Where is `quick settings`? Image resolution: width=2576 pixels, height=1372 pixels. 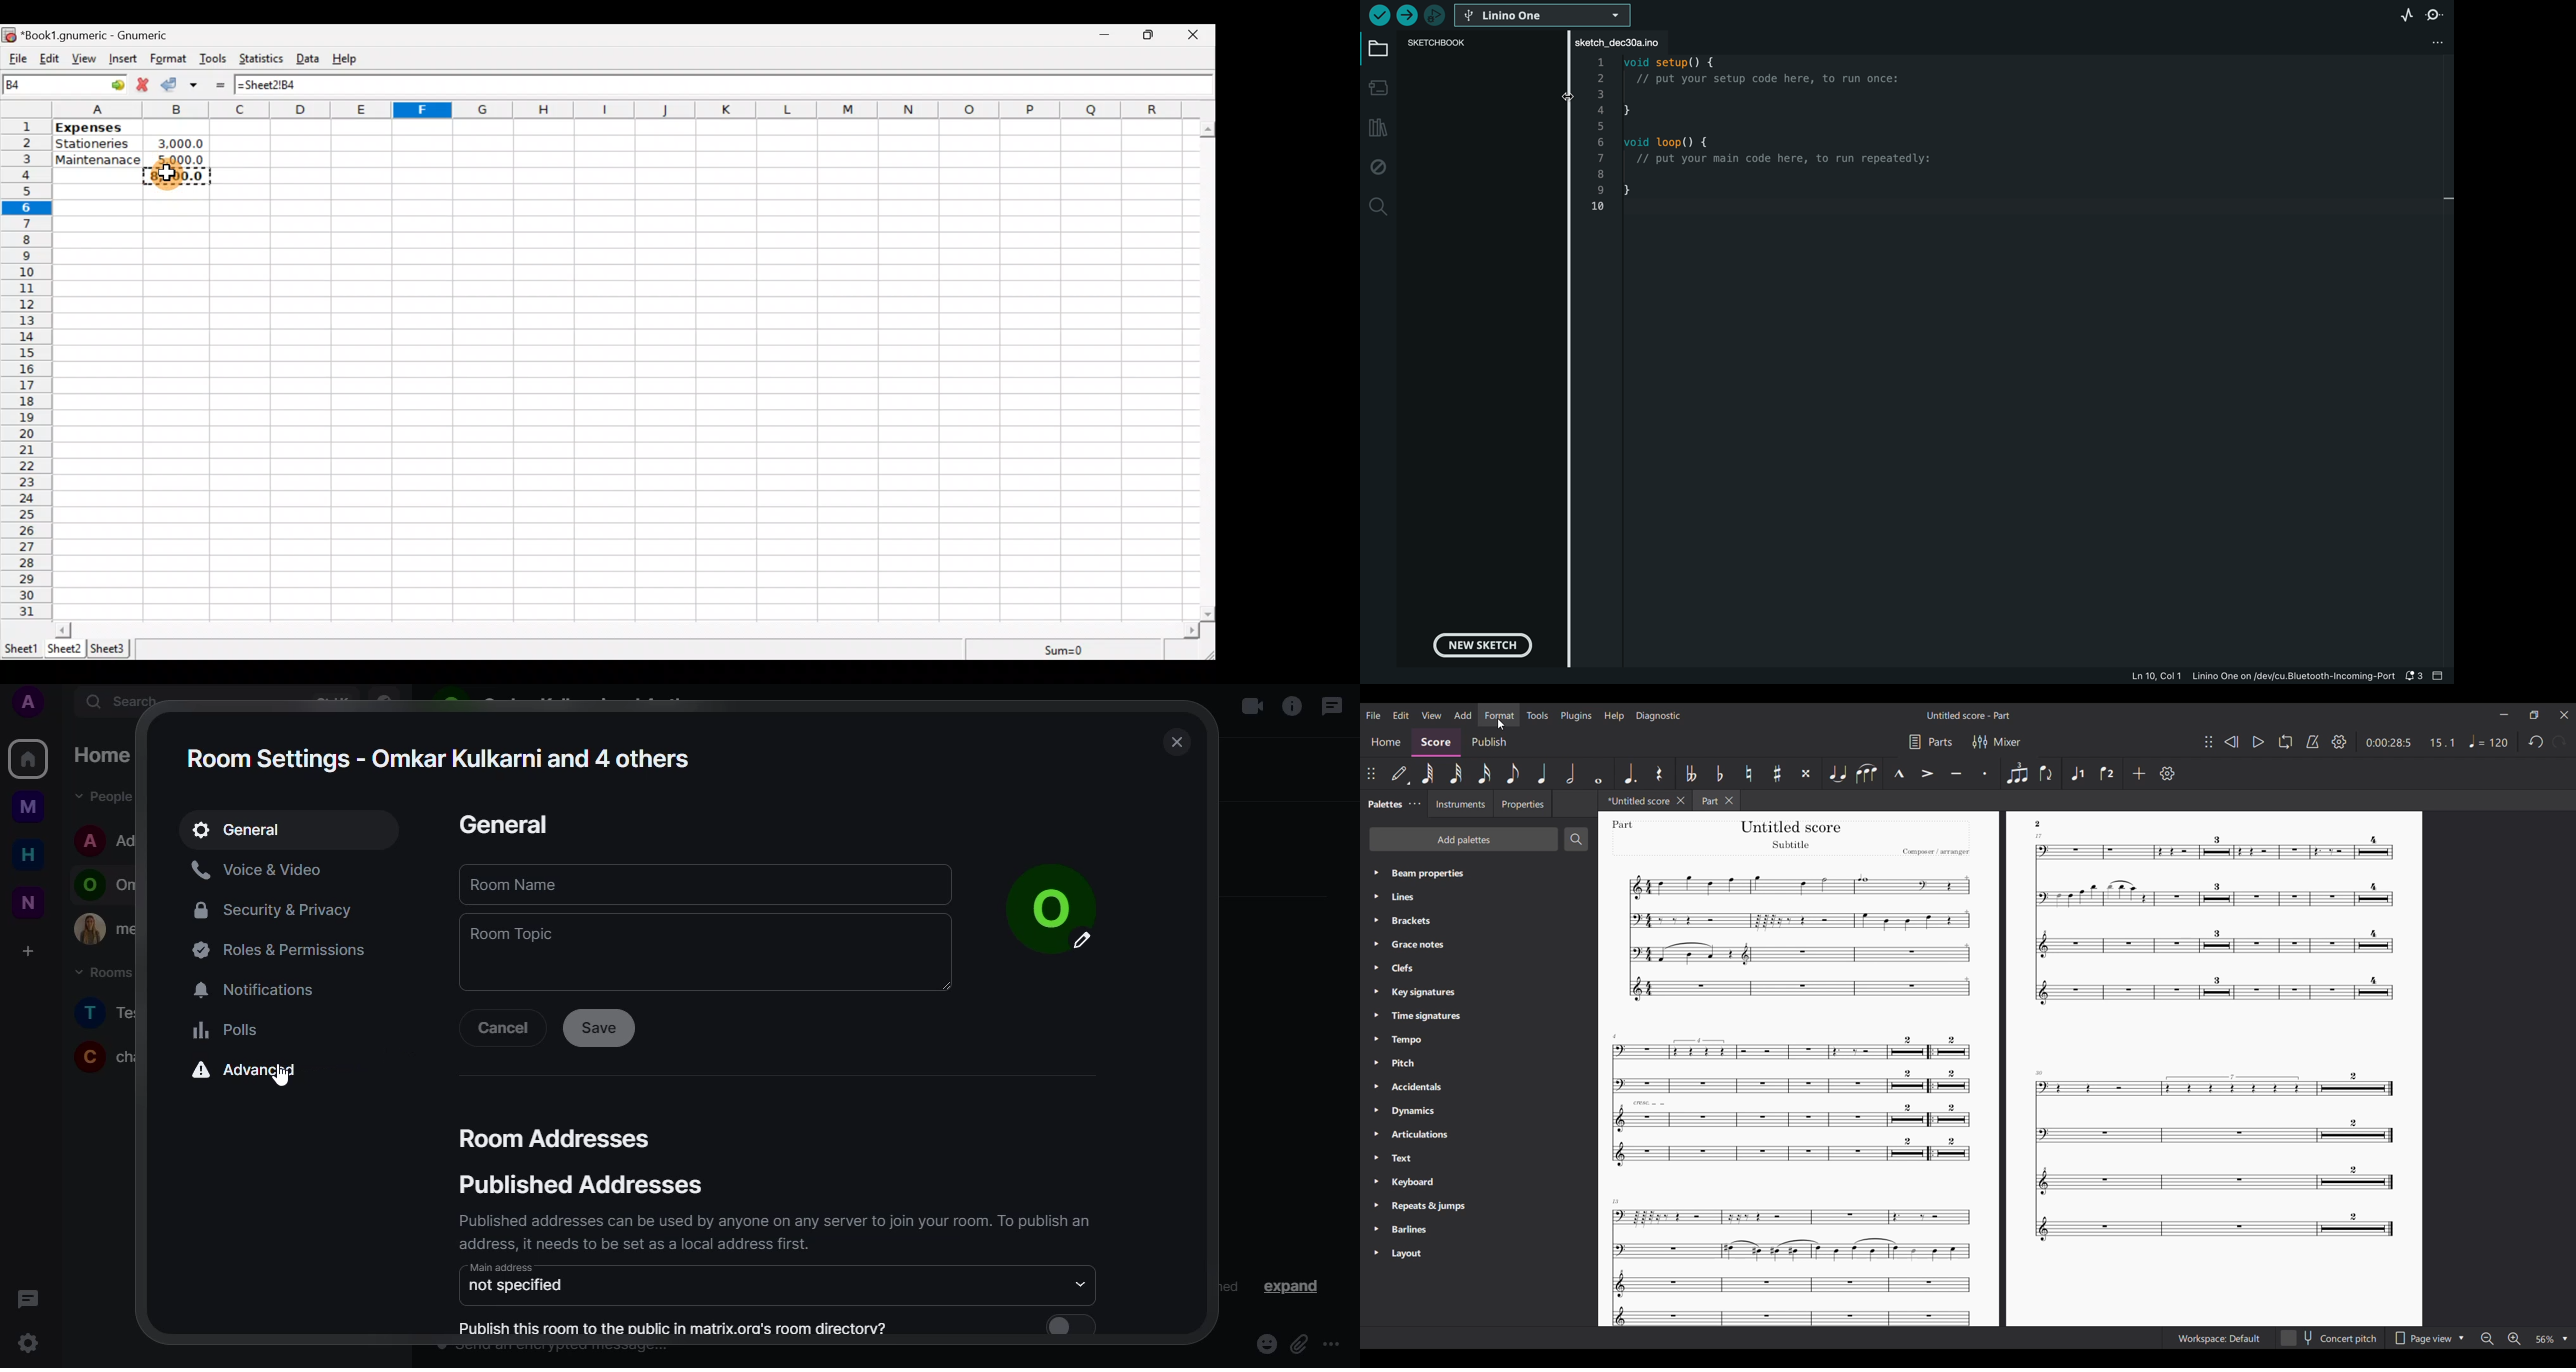 quick settings is located at coordinates (30, 1344).